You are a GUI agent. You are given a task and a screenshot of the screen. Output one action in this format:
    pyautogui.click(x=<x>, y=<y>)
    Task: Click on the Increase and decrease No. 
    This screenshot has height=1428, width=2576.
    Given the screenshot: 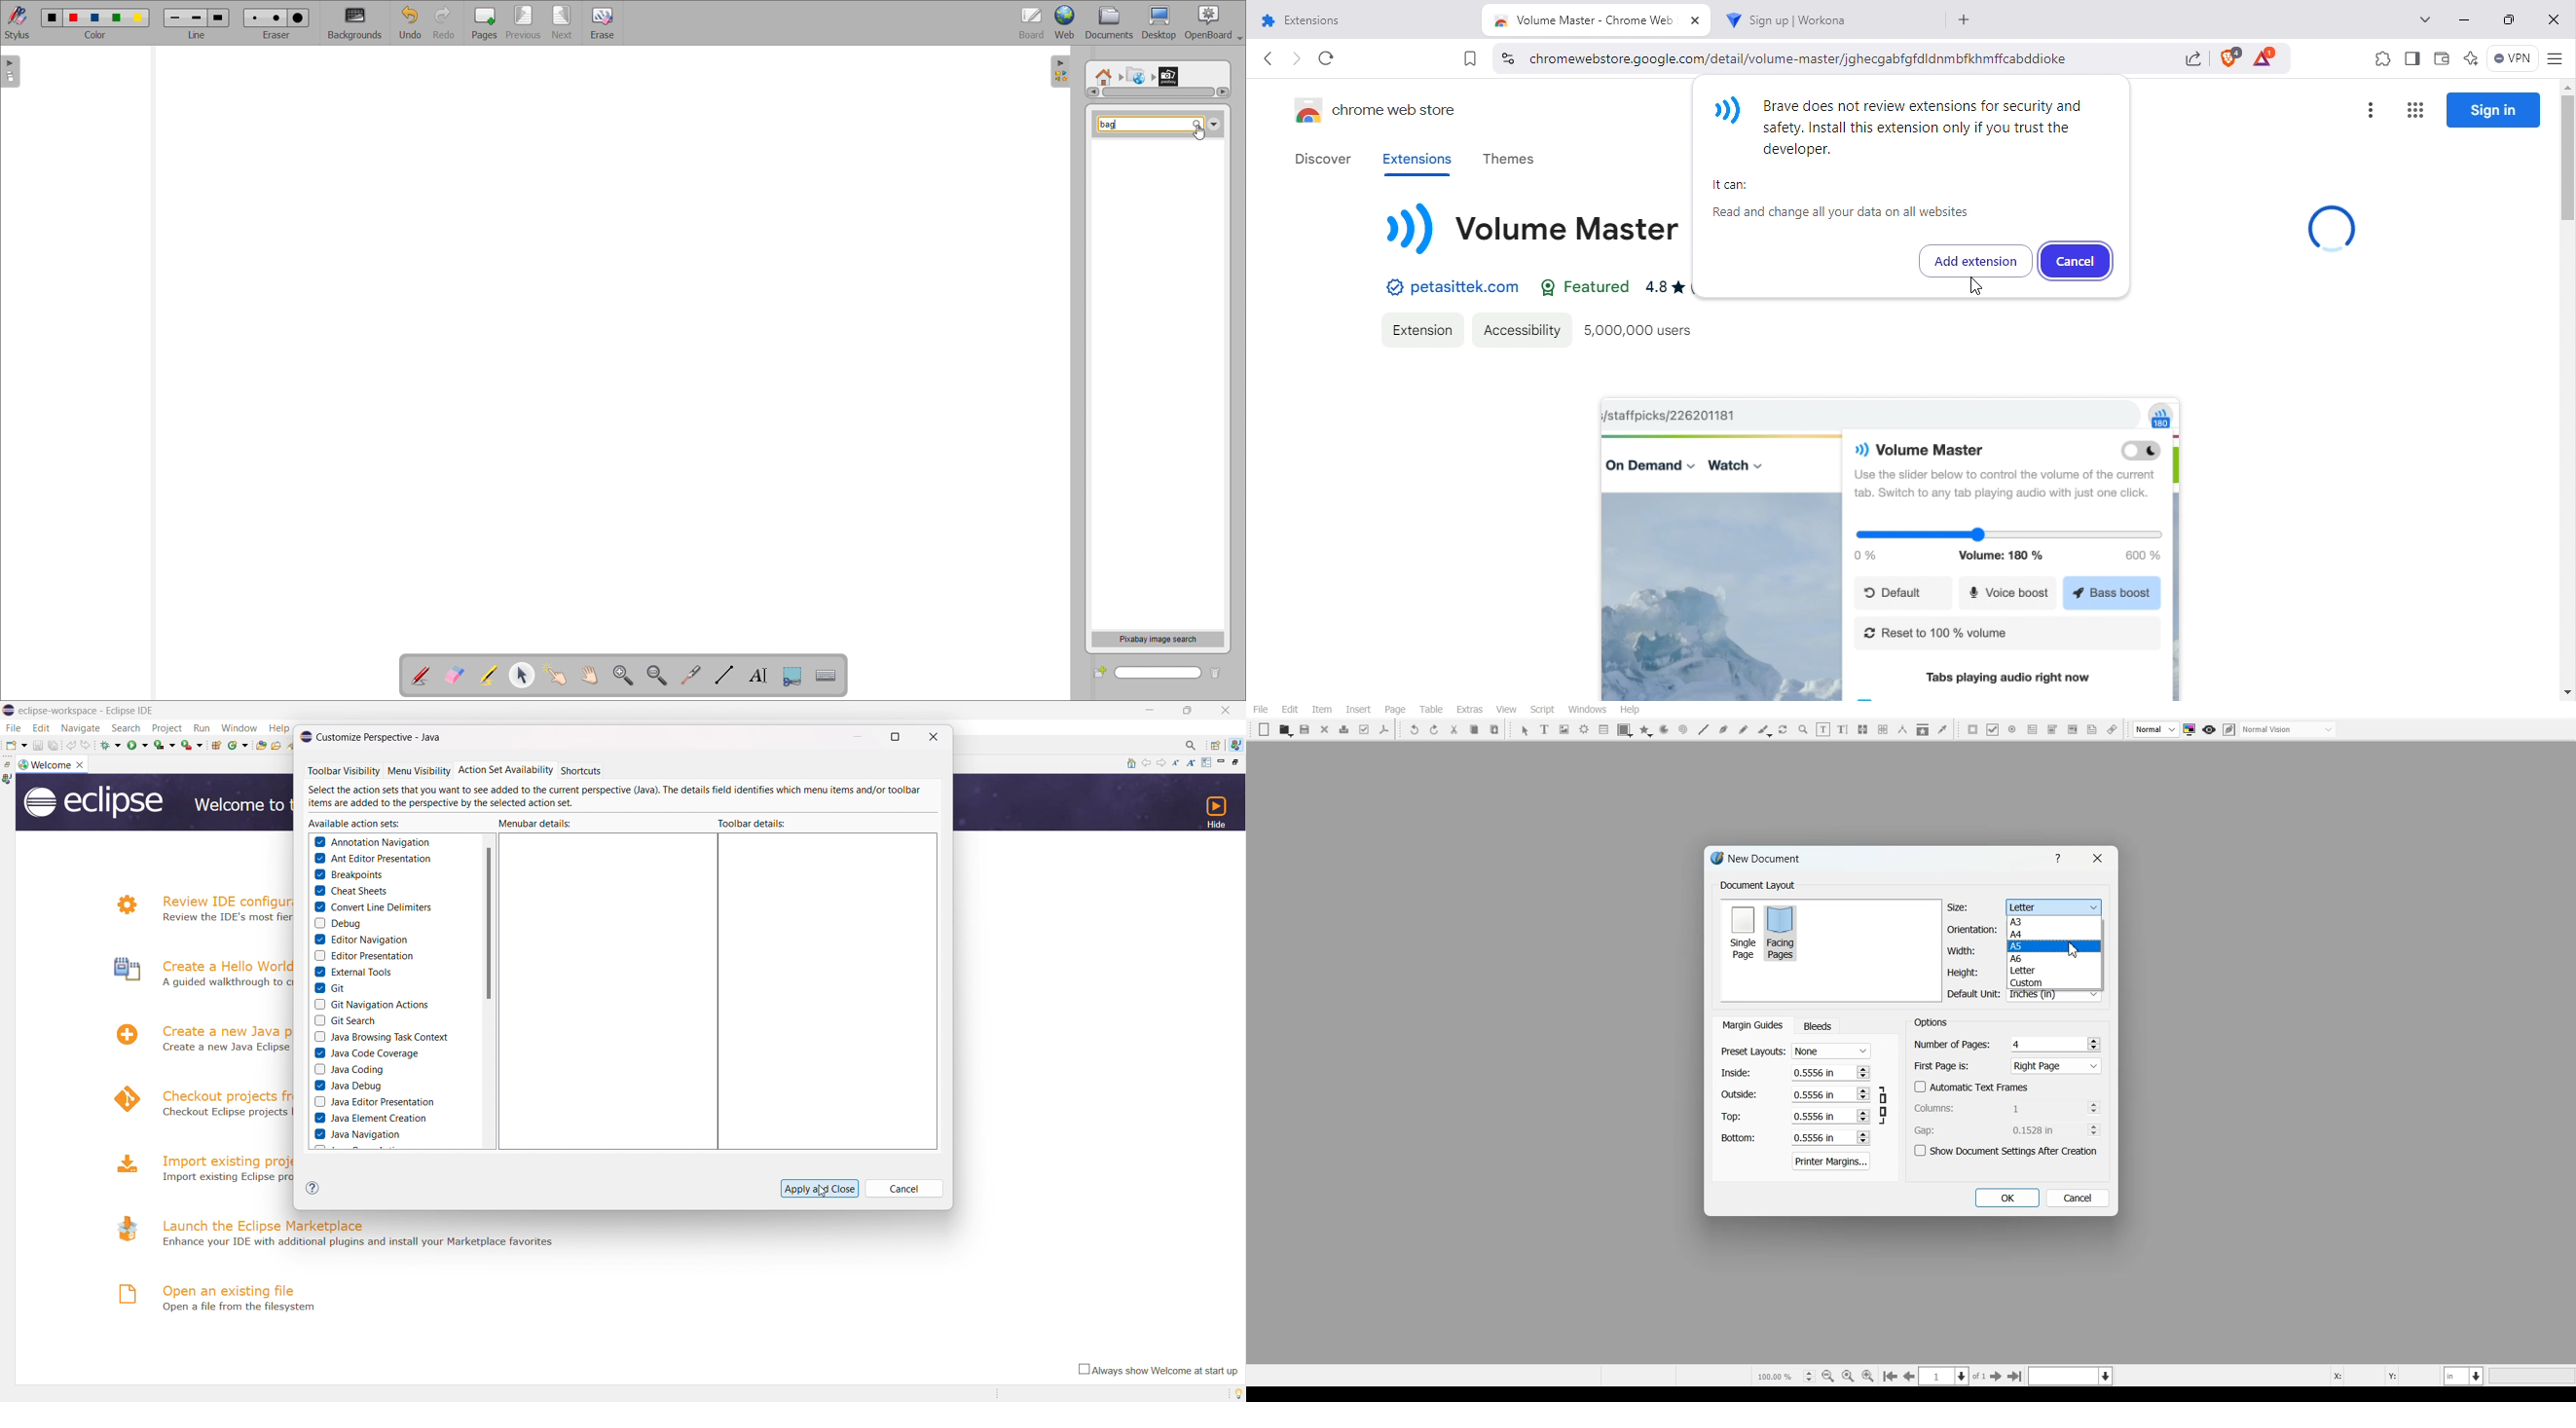 What is the action you would take?
    pyautogui.click(x=1863, y=1094)
    